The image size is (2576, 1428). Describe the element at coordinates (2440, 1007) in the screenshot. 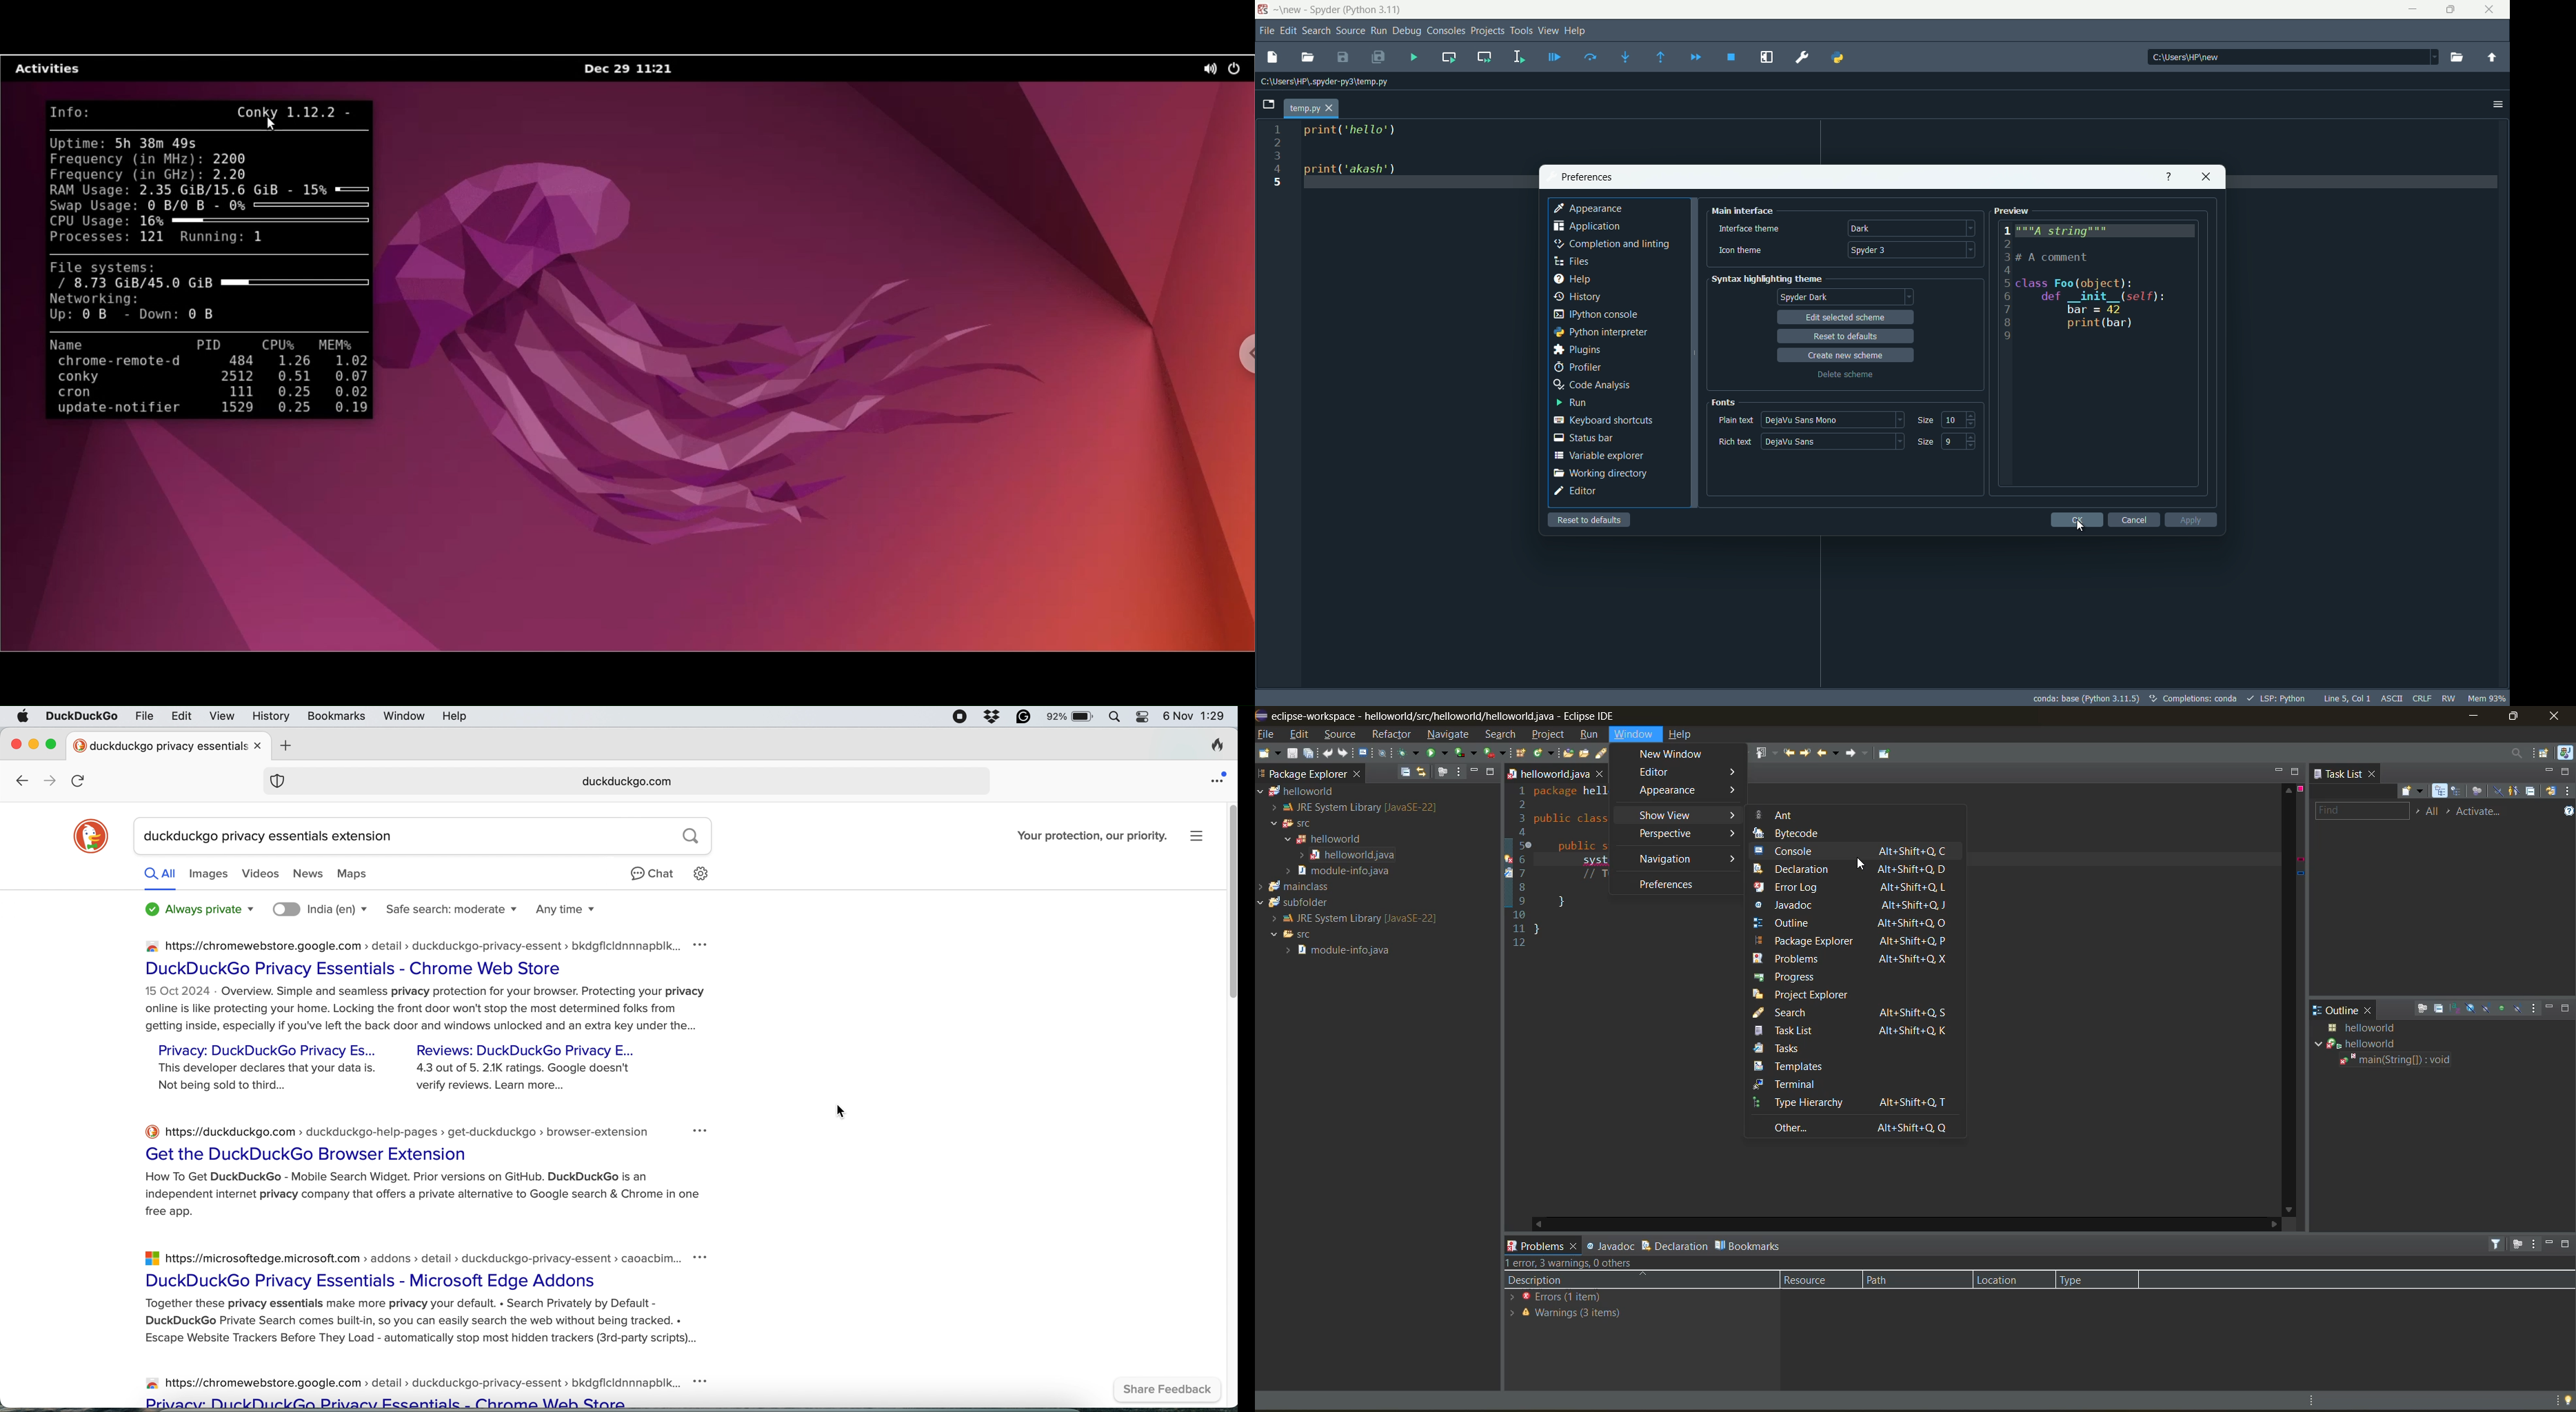

I see `collapse all` at that location.